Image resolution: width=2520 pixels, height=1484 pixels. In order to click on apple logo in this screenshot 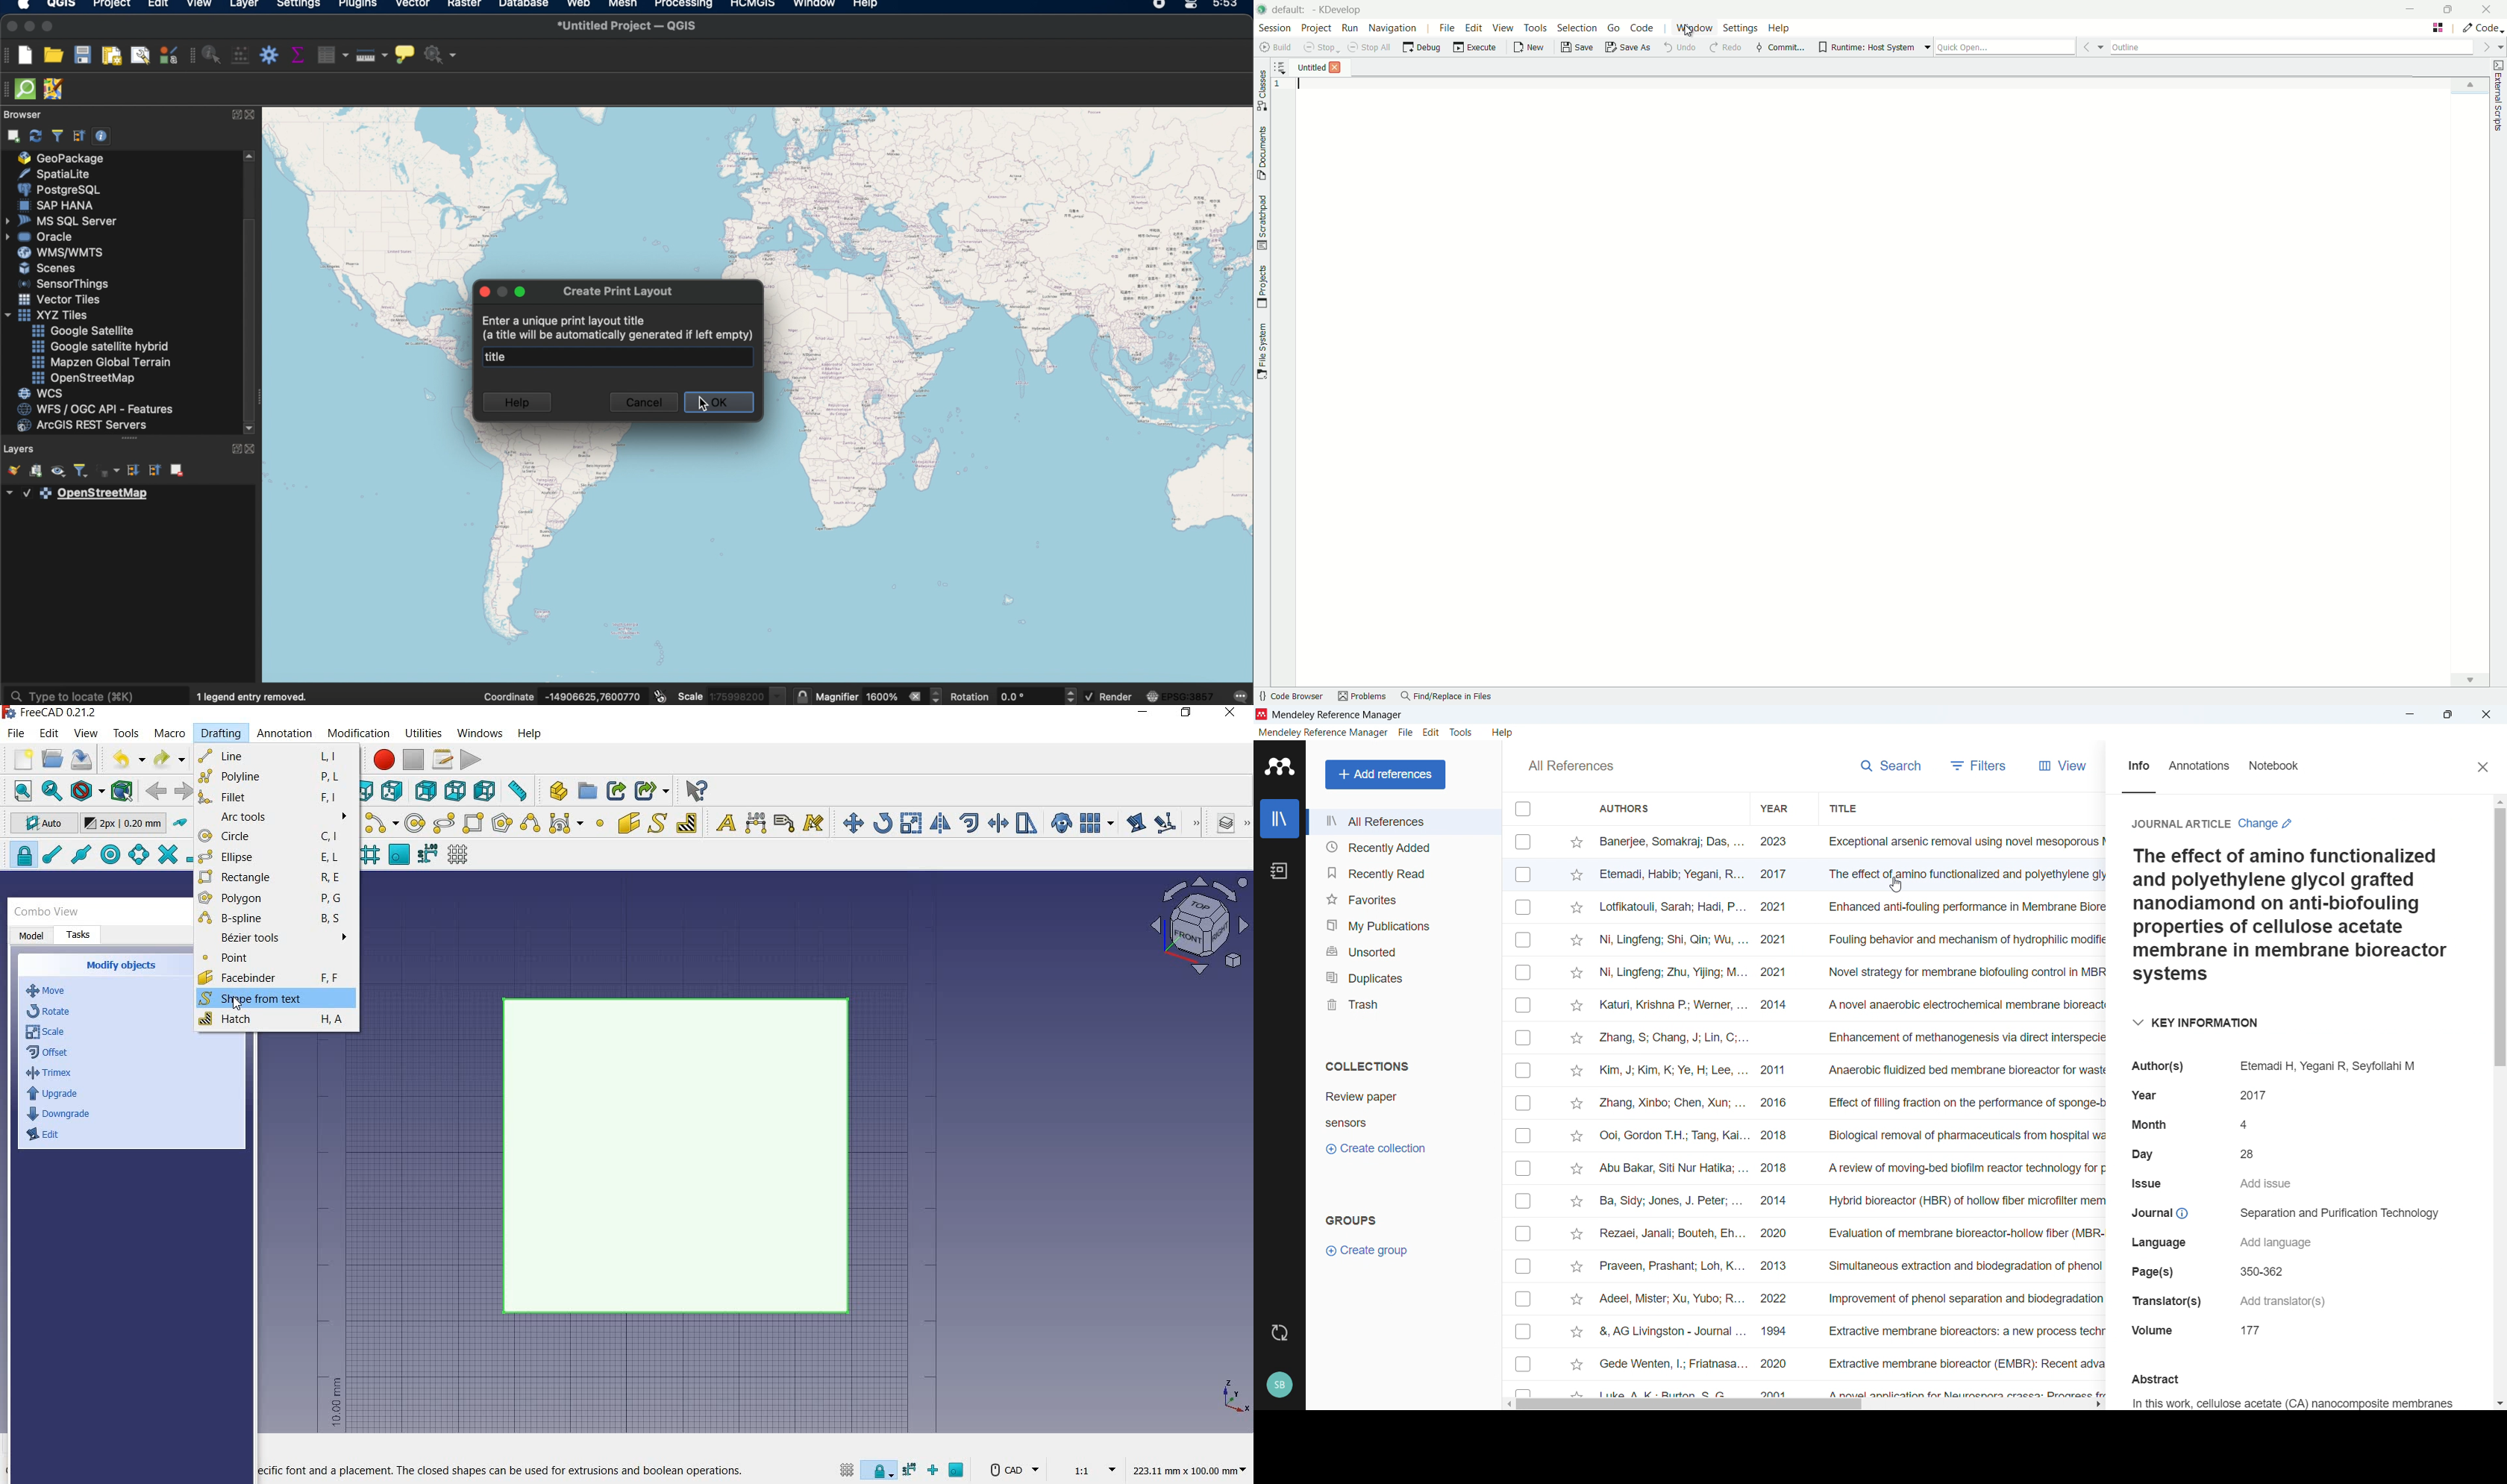, I will do `click(24, 5)`.